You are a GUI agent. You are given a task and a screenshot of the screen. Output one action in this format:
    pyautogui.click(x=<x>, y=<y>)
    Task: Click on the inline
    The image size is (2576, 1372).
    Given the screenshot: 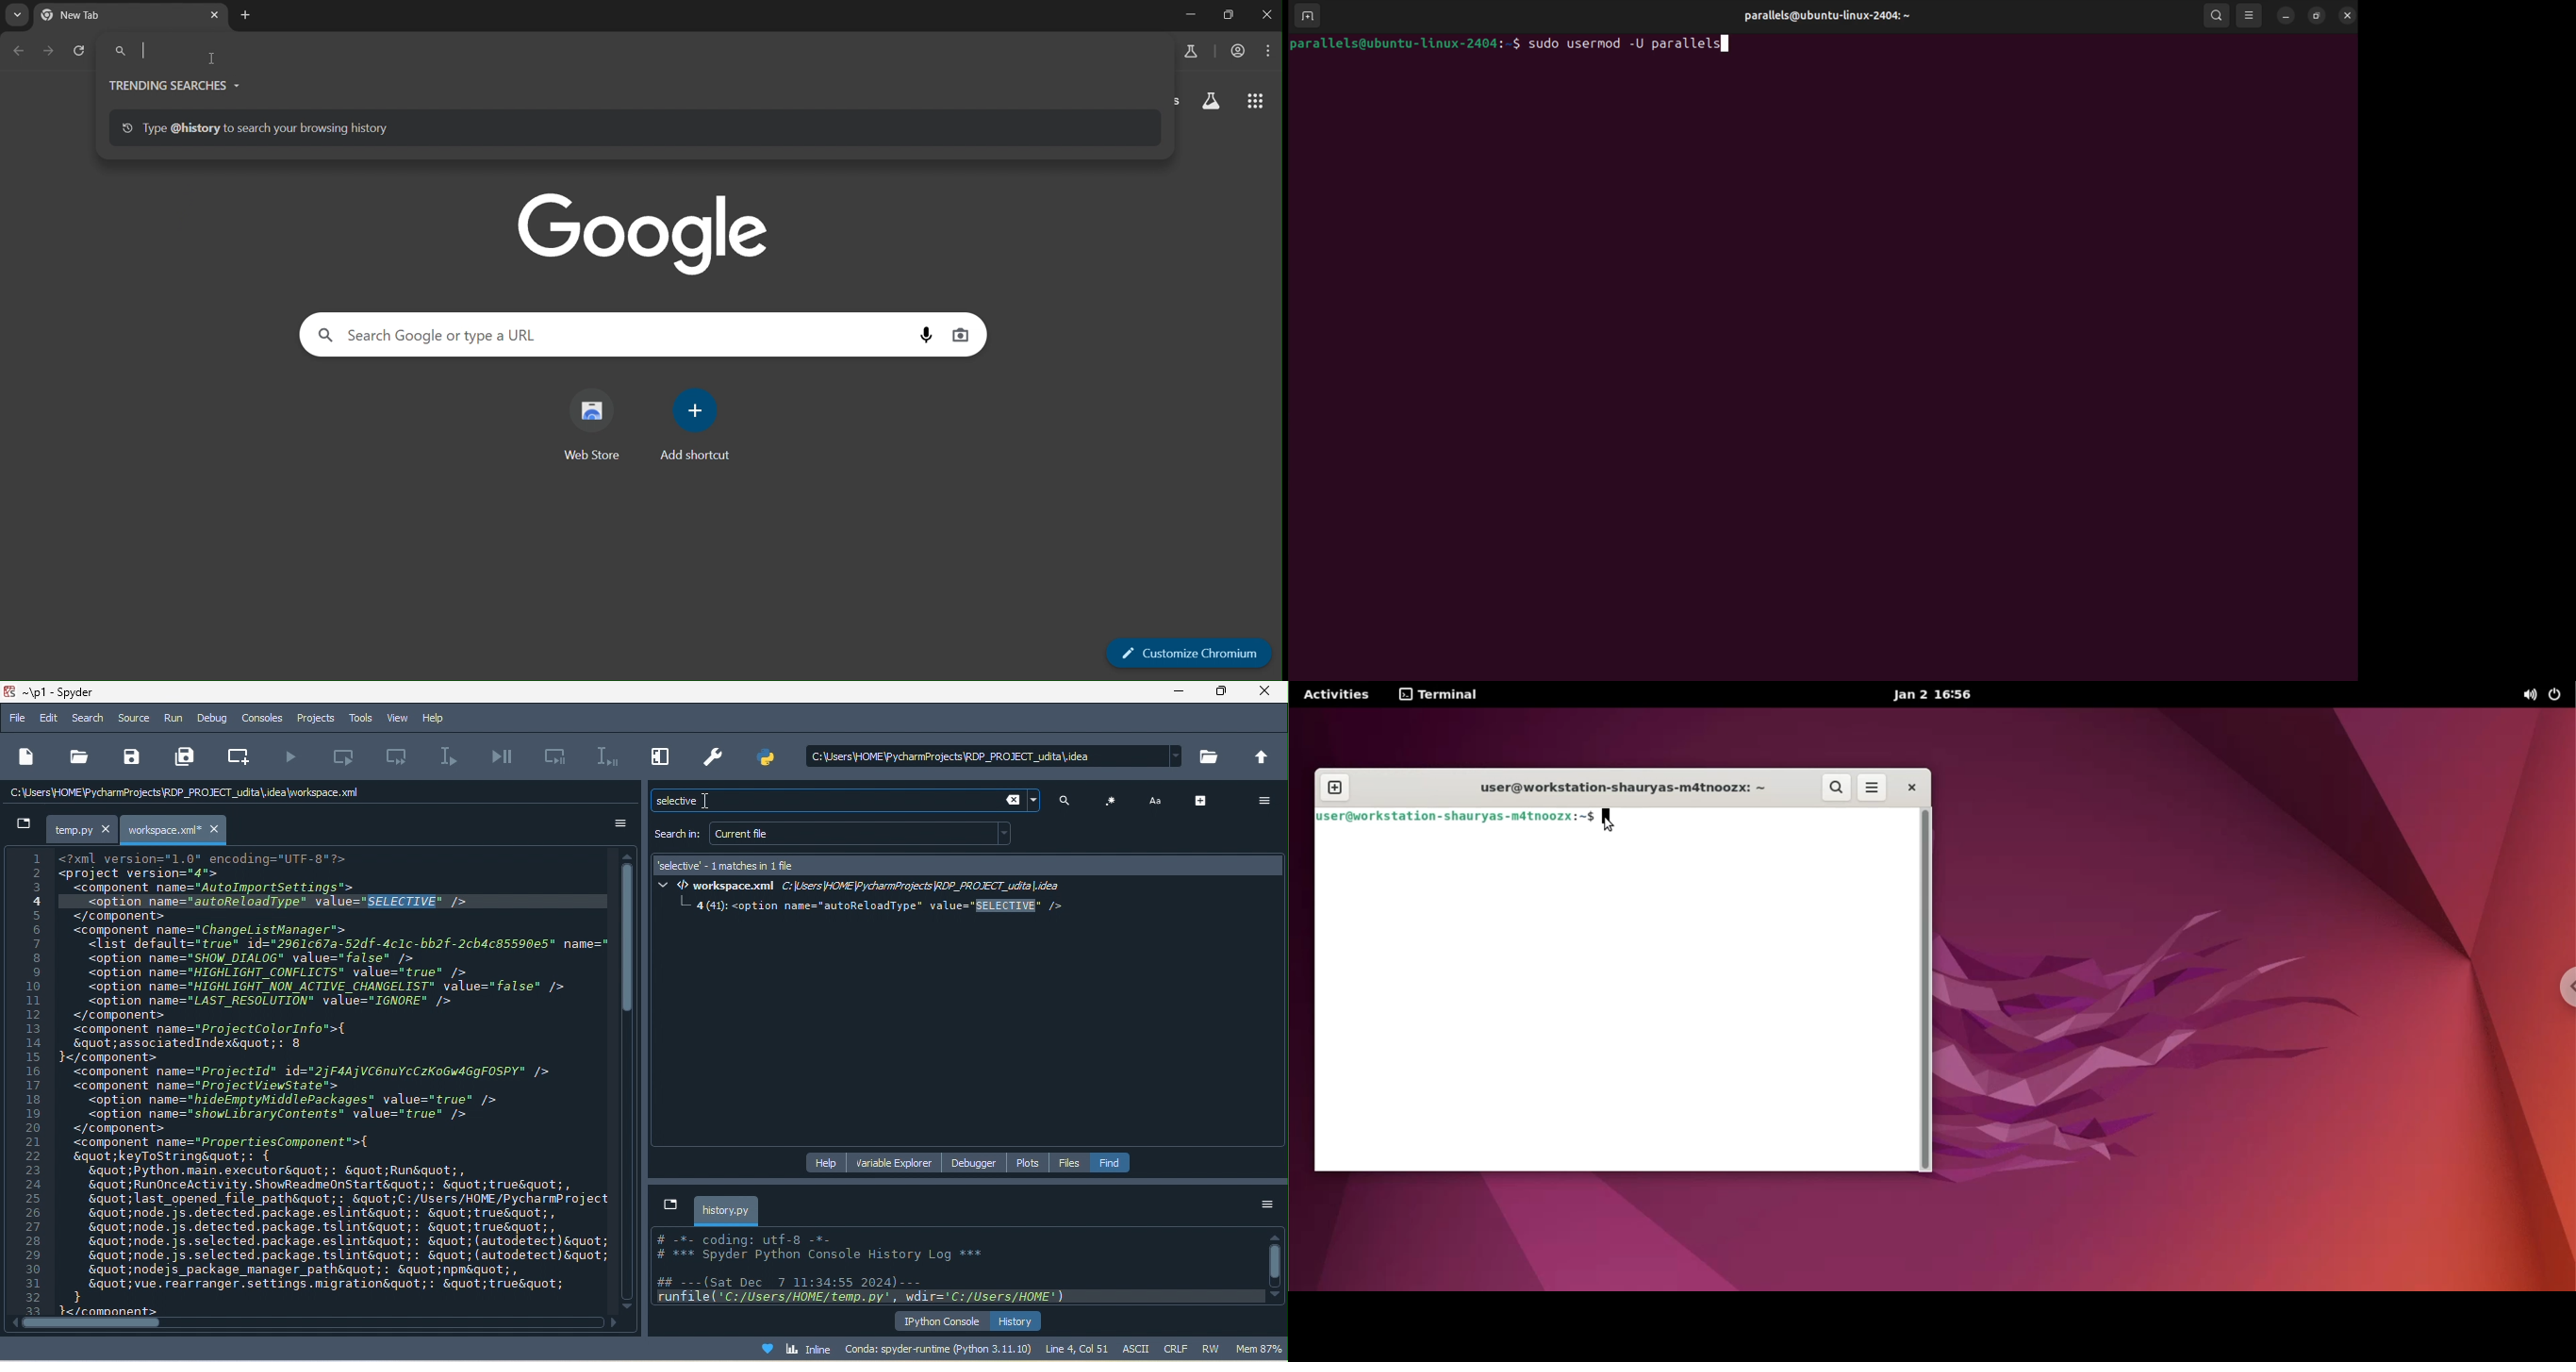 What is the action you would take?
    pyautogui.click(x=787, y=1347)
    